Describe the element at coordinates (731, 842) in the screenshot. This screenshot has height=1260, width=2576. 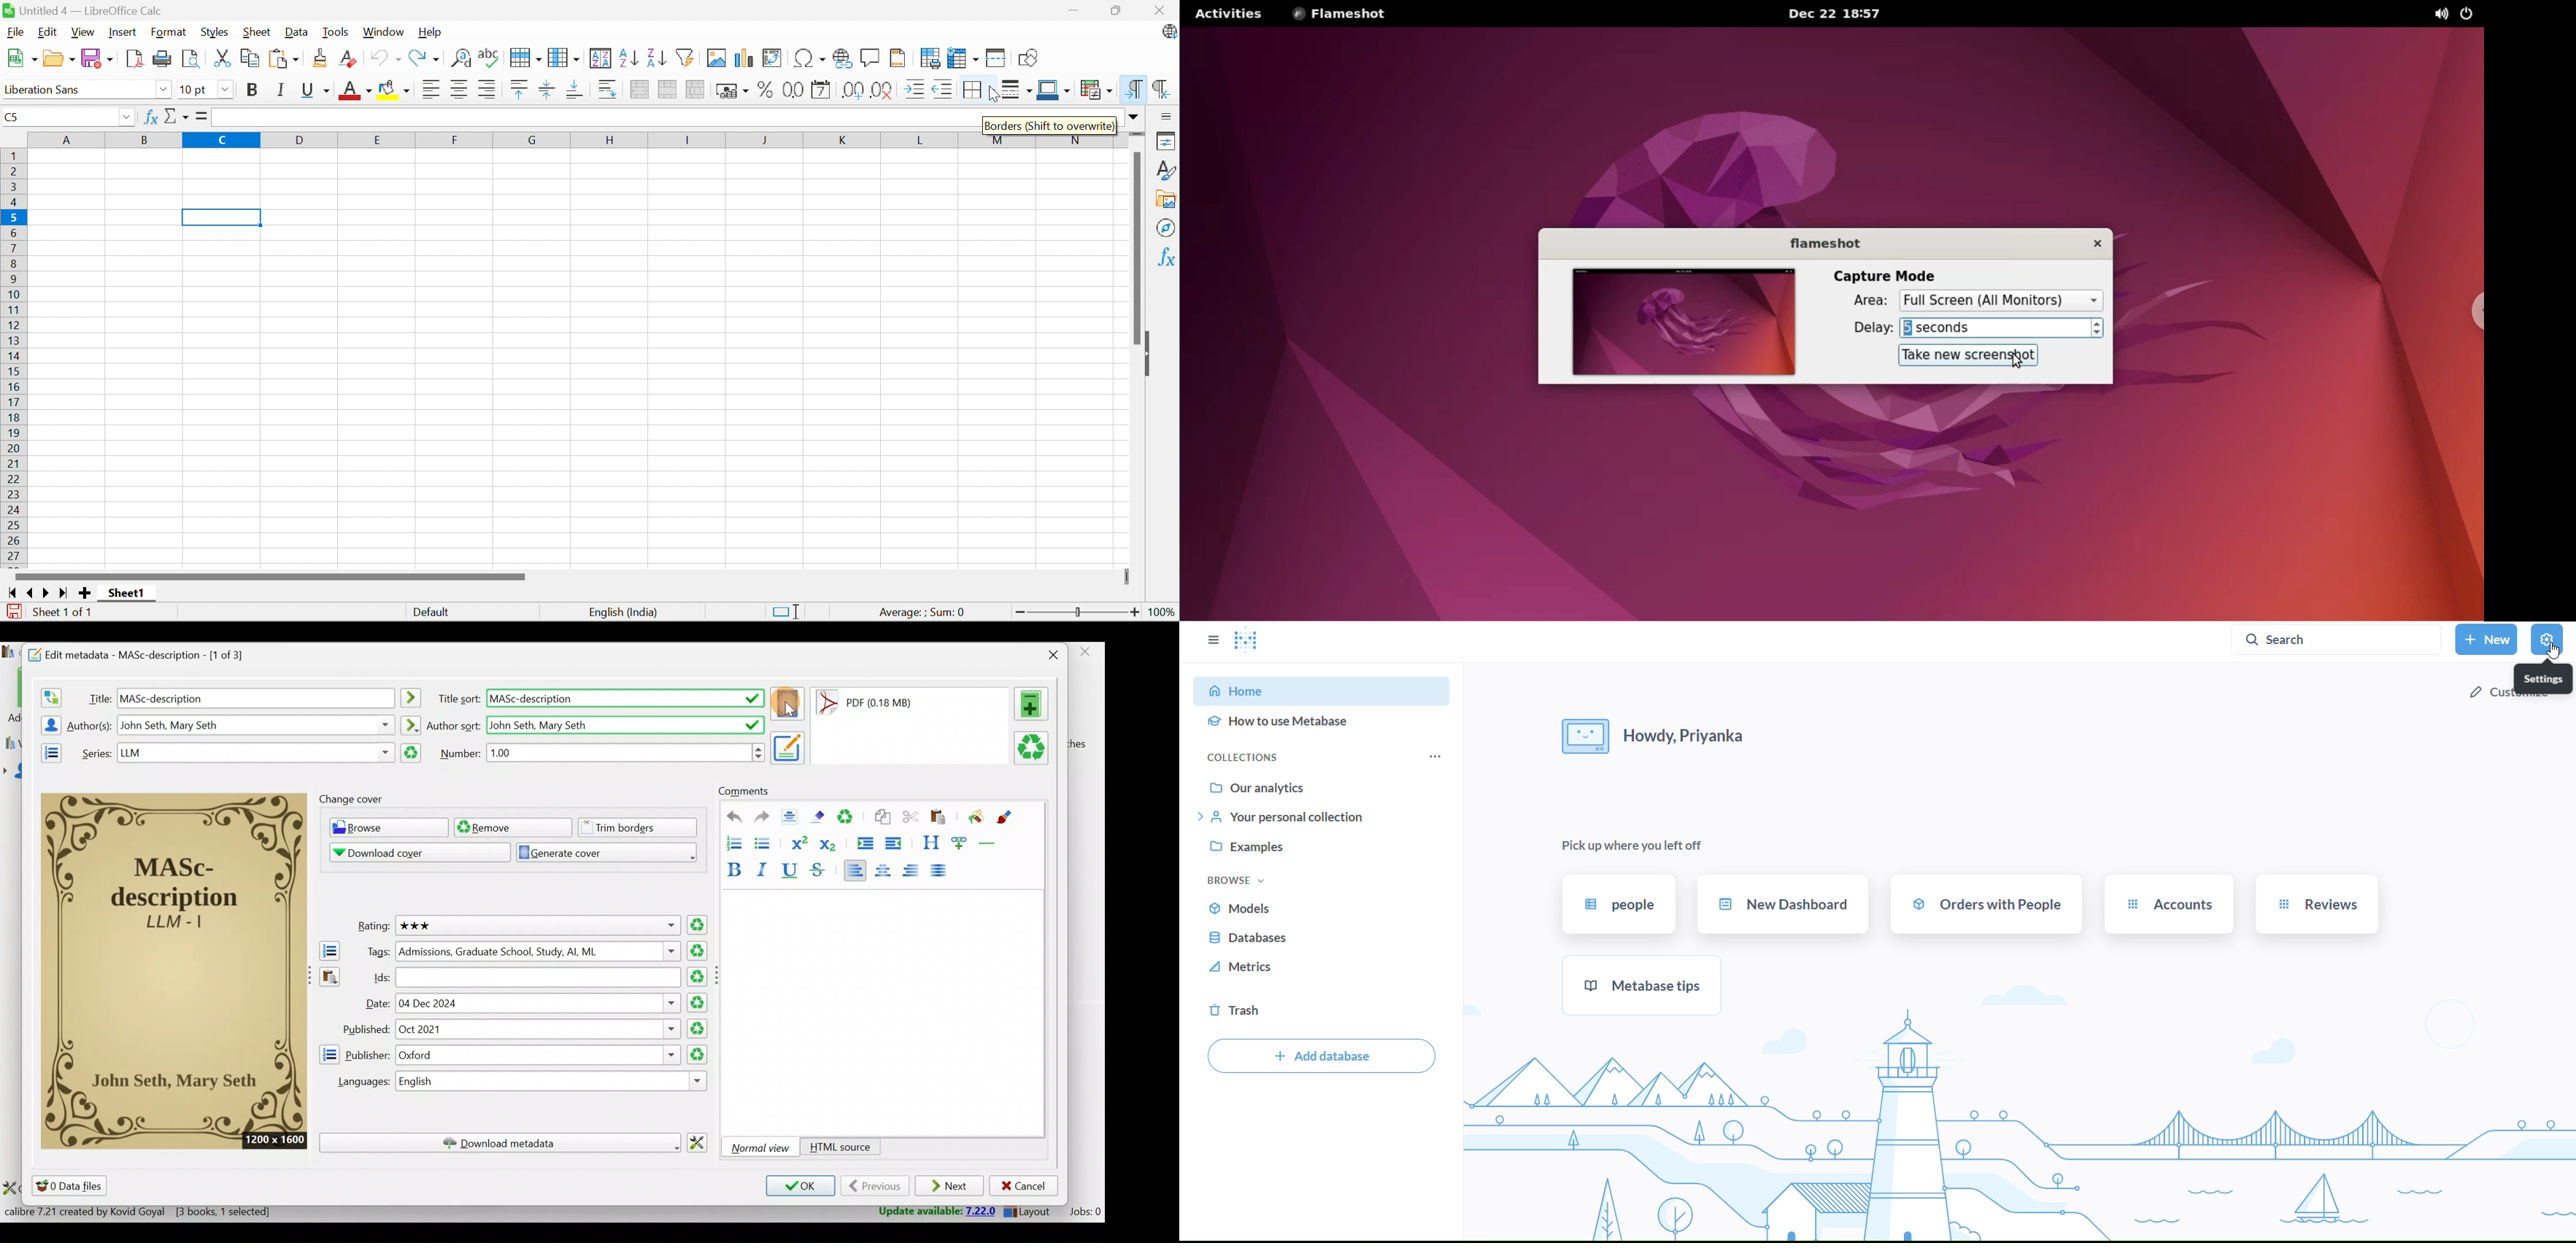
I see `Ordered list` at that location.